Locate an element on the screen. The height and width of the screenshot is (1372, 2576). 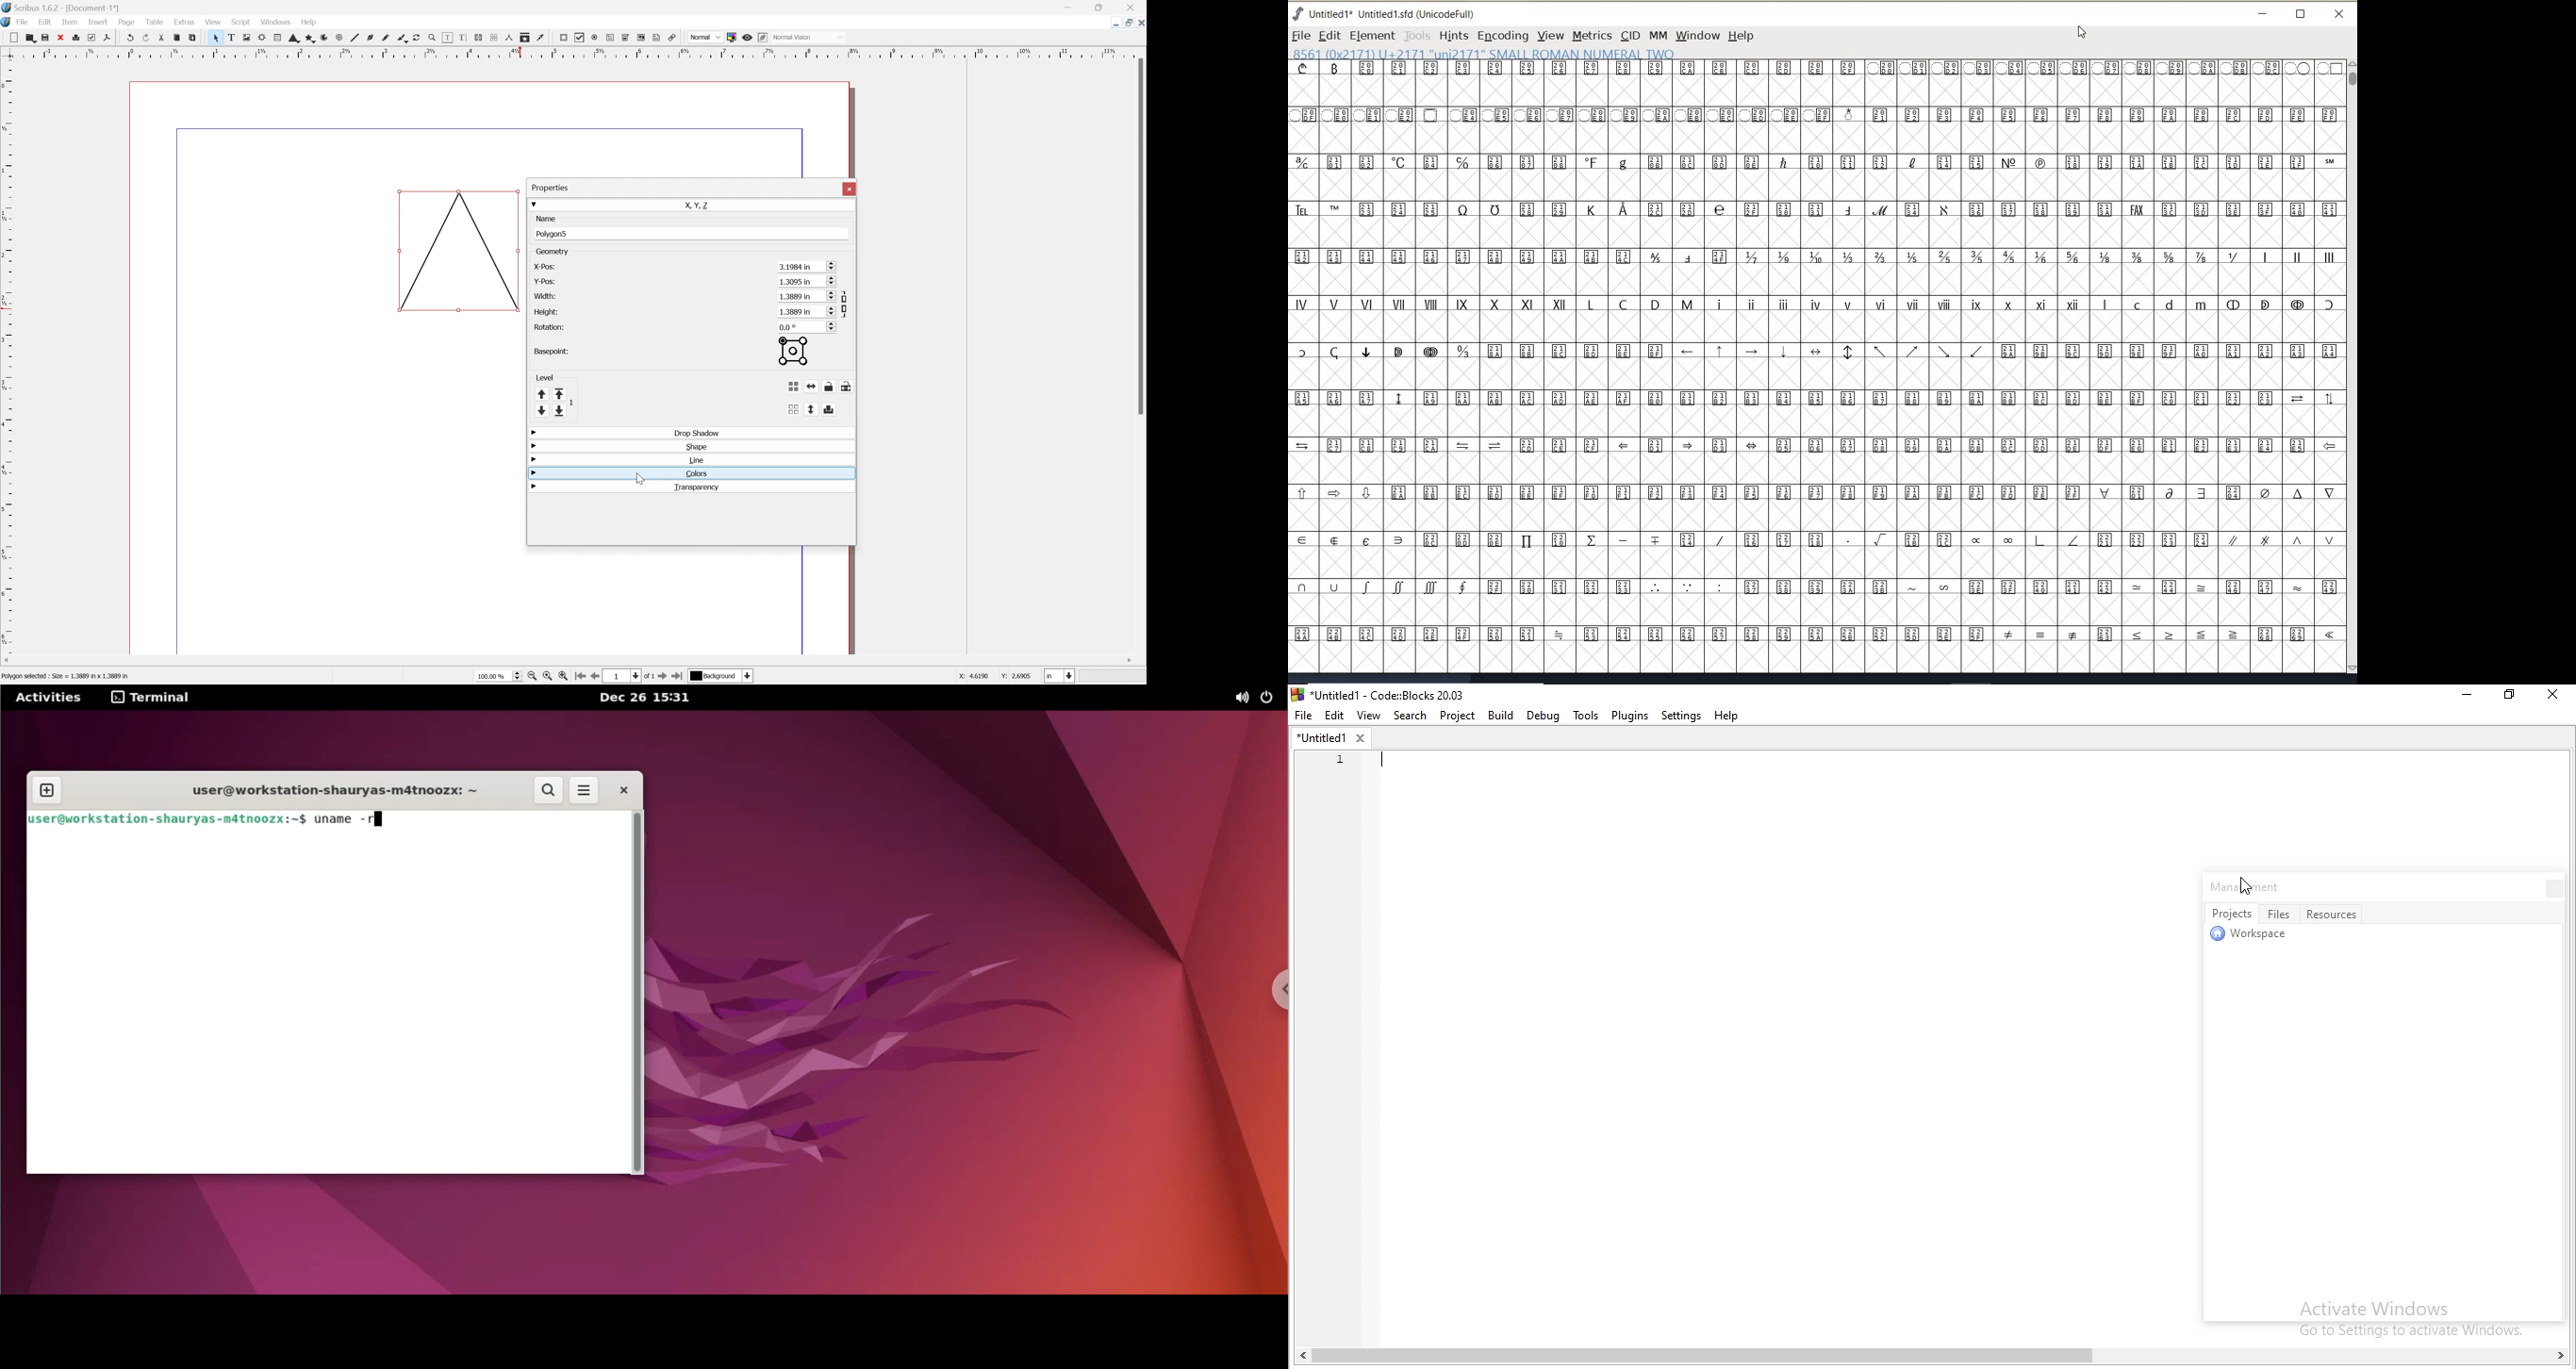
X: 4.6190 is located at coordinates (971, 677).